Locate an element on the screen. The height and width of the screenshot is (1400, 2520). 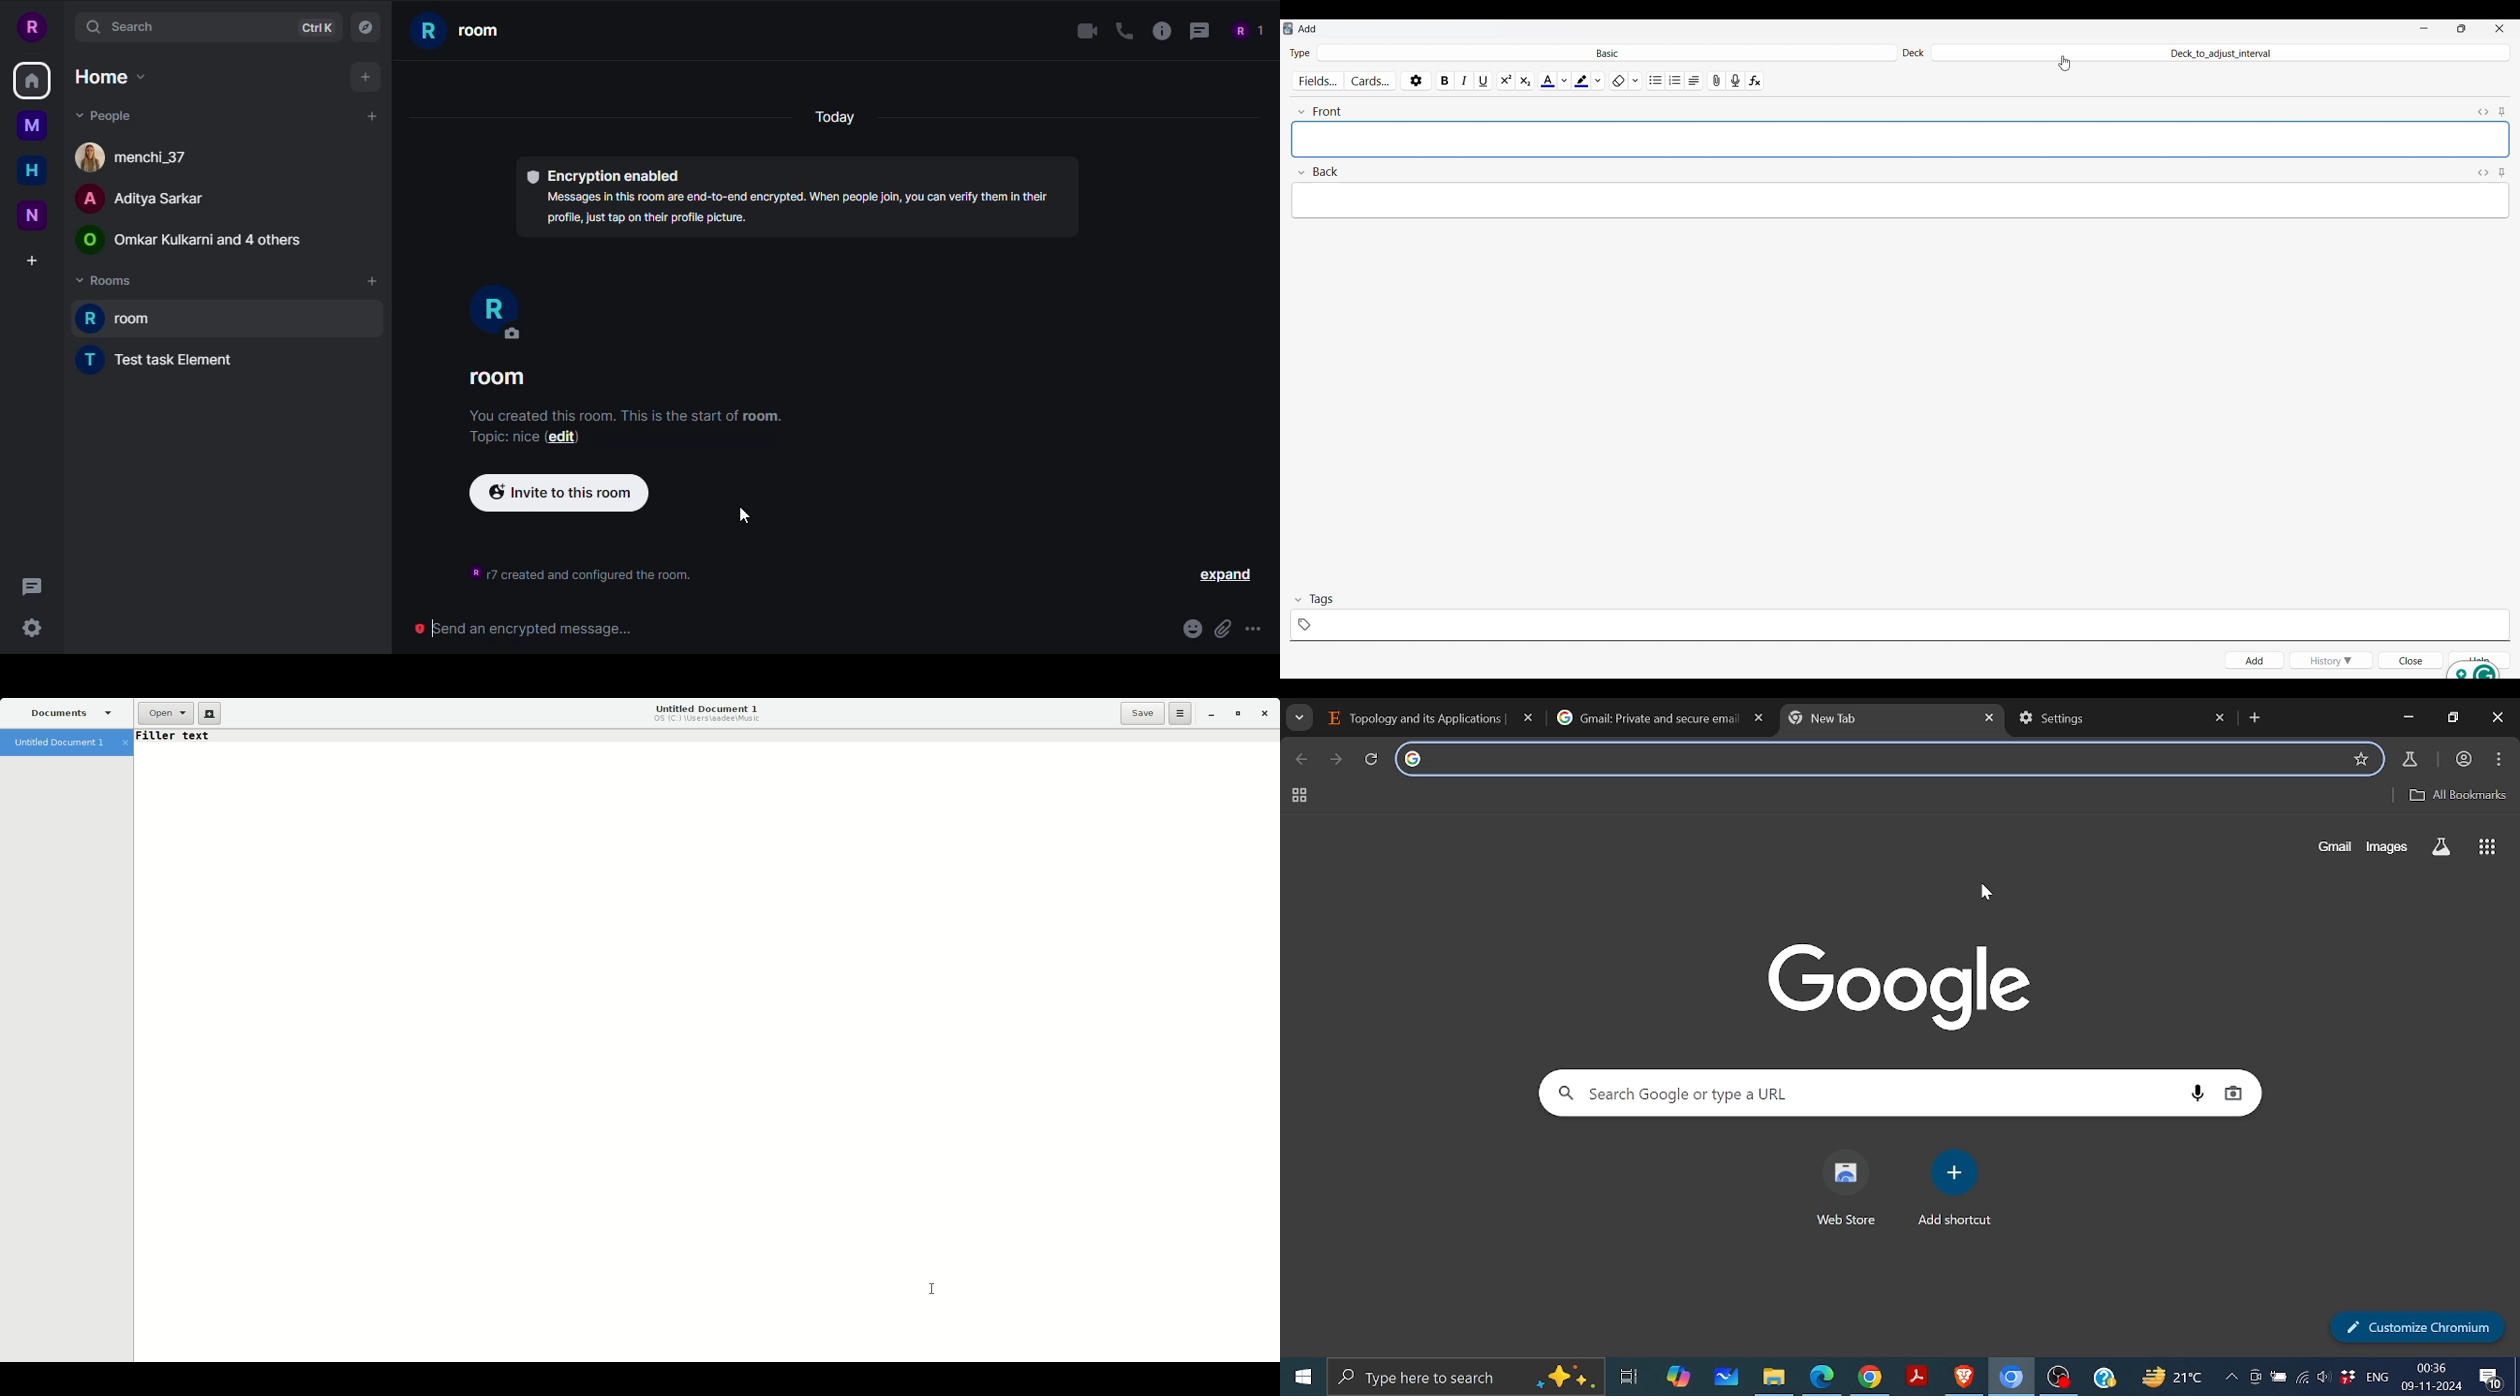
Customize chromium is located at coordinates (2416, 1327).